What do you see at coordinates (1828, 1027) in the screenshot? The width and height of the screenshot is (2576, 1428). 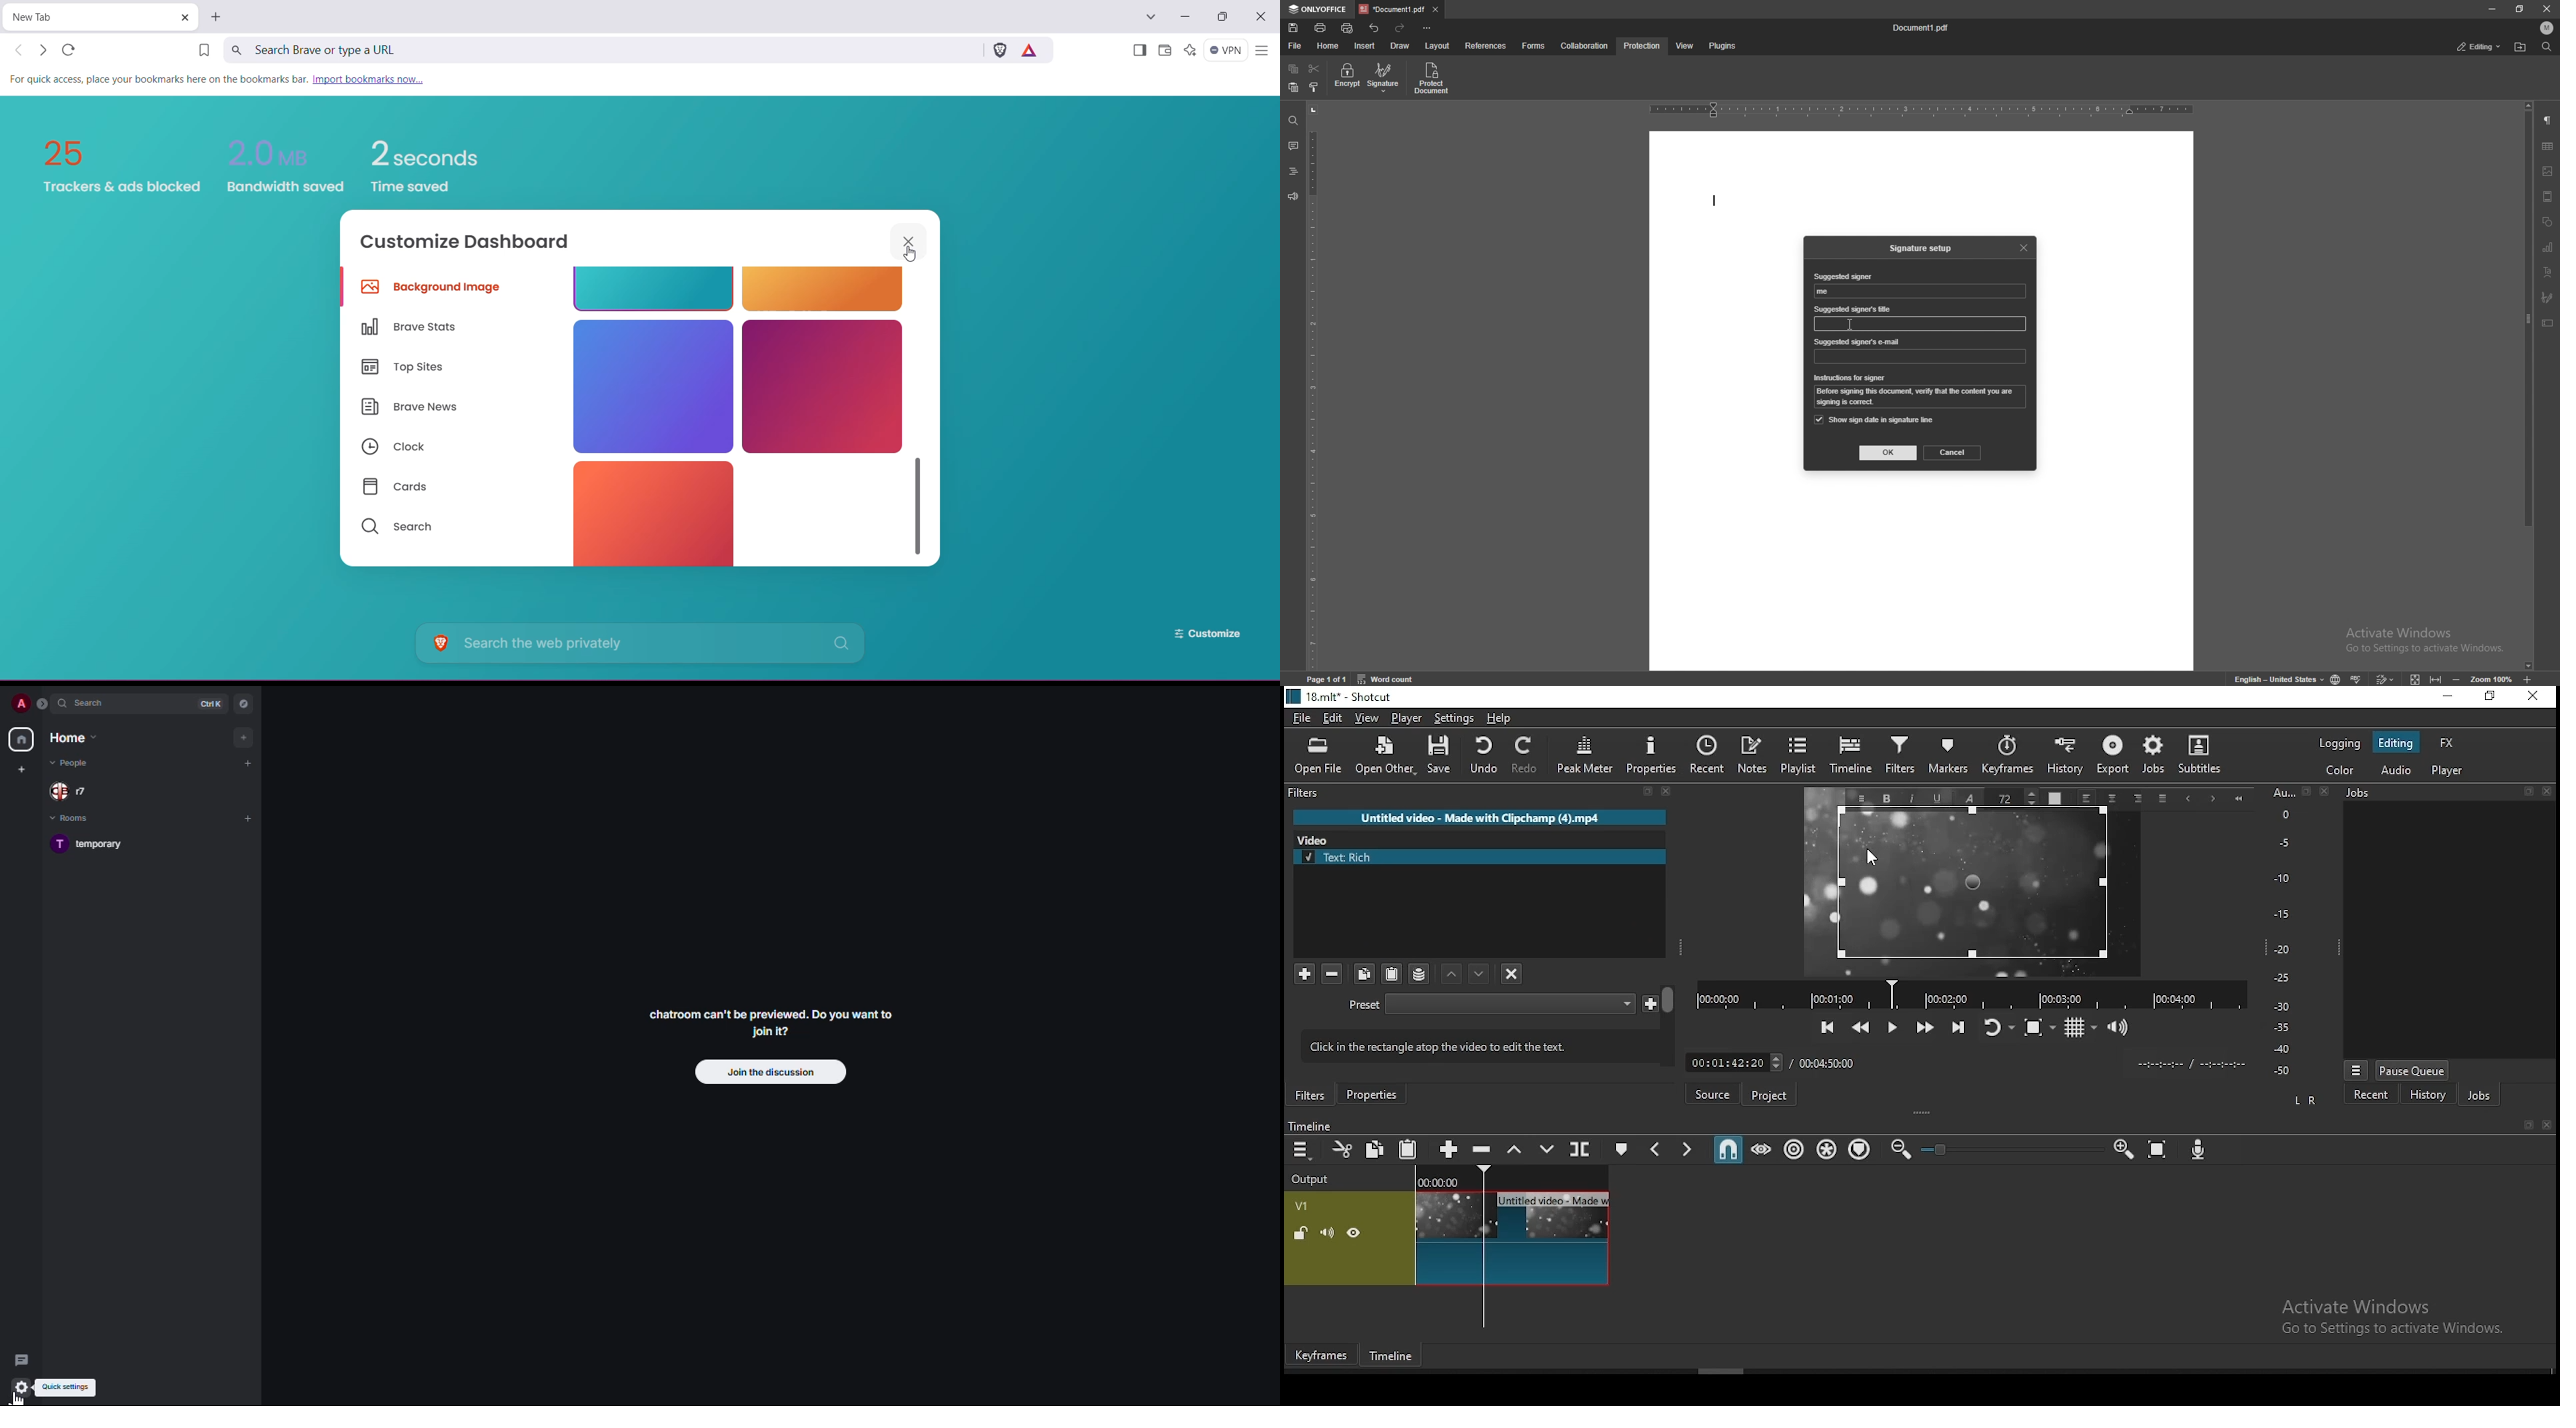 I see `skip to the previous point` at bounding box center [1828, 1027].